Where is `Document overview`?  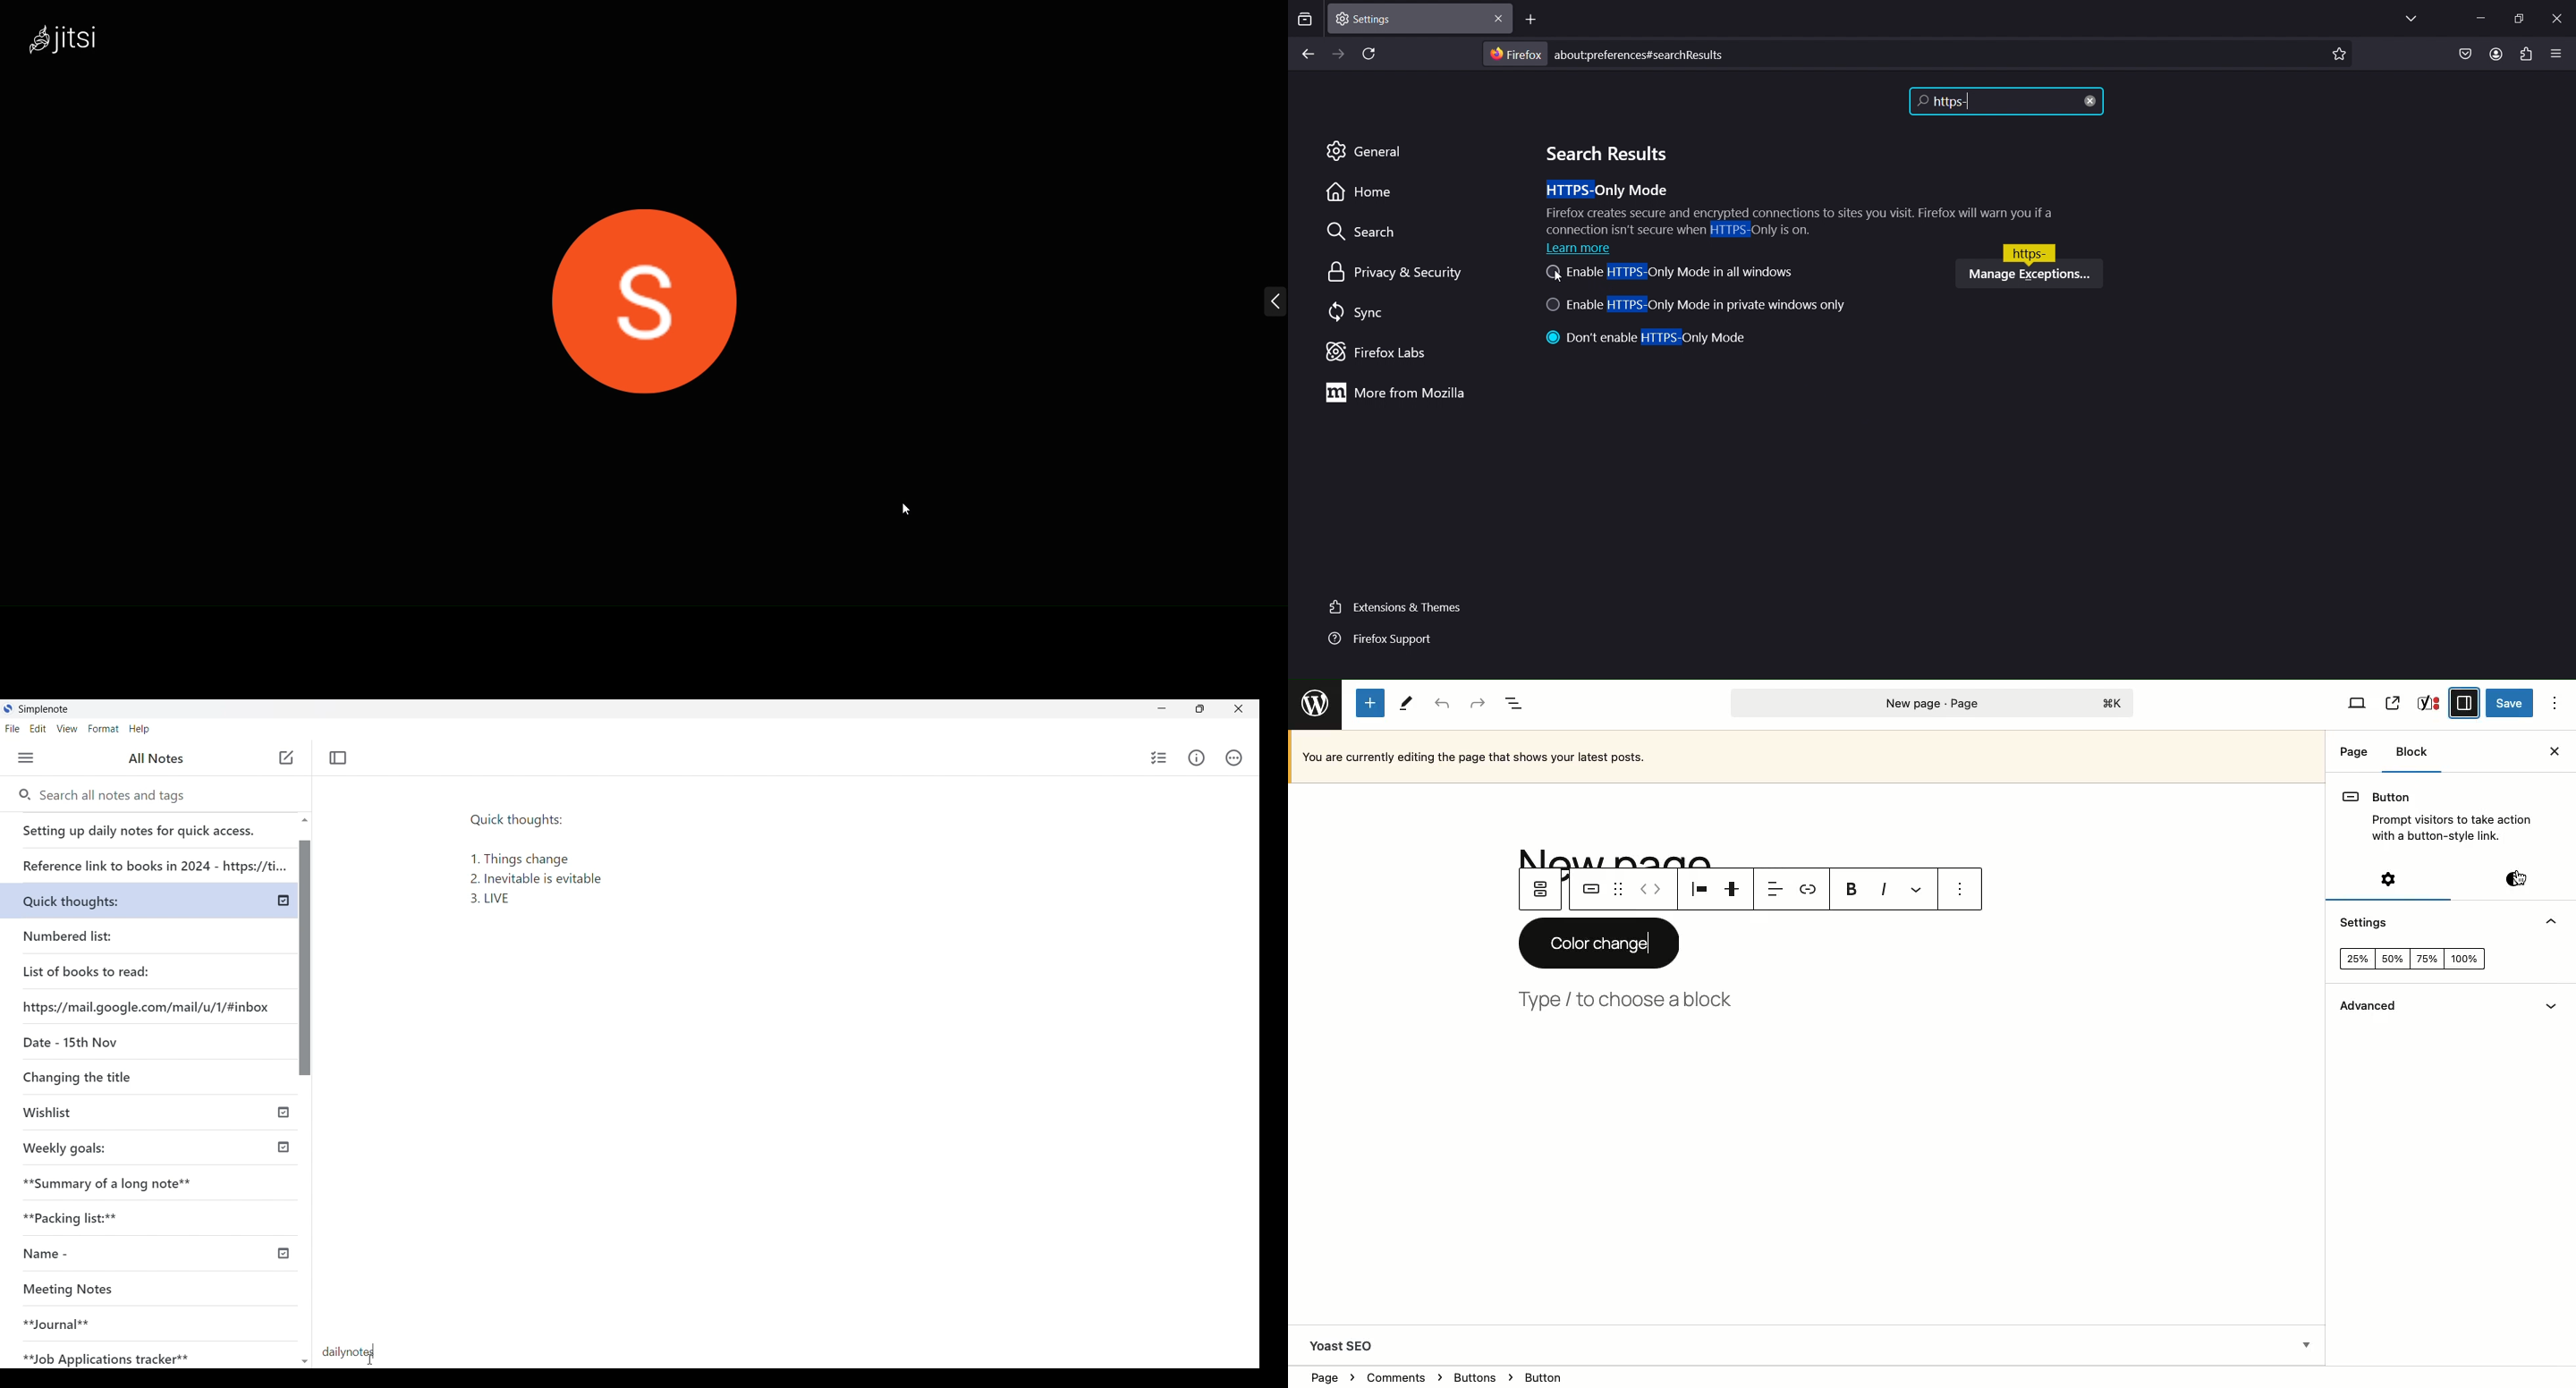
Document overview is located at coordinates (1517, 705).